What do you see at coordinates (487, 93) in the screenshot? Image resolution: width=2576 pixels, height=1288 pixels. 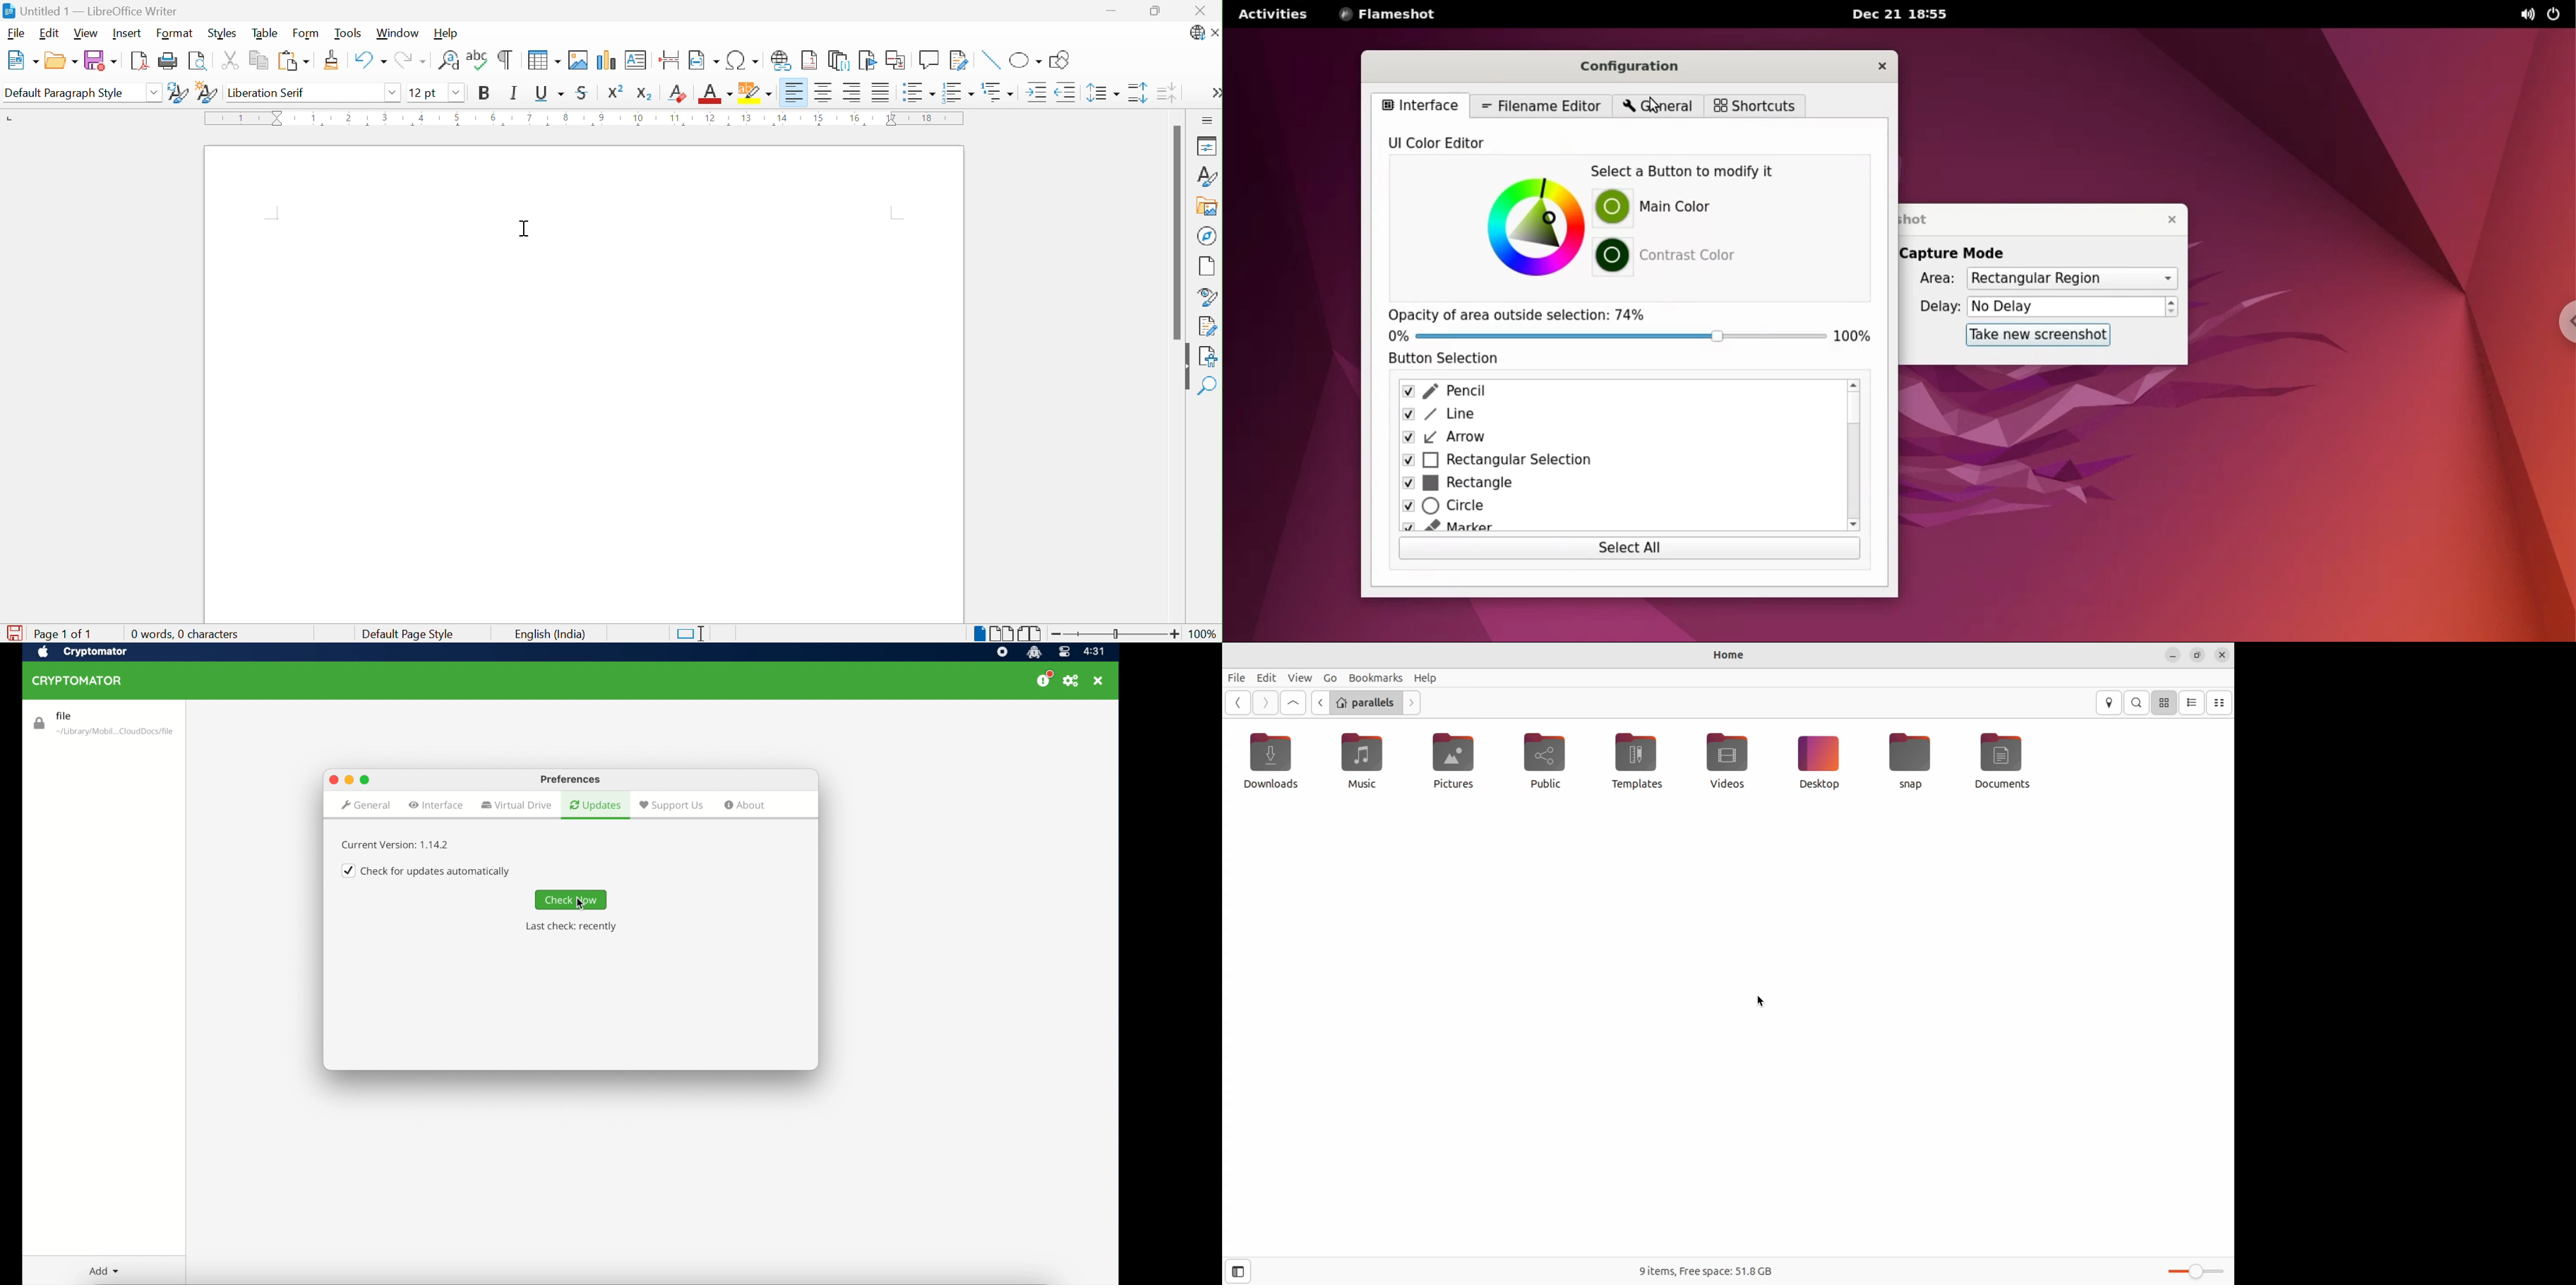 I see `Bold` at bounding box center [487, 93].